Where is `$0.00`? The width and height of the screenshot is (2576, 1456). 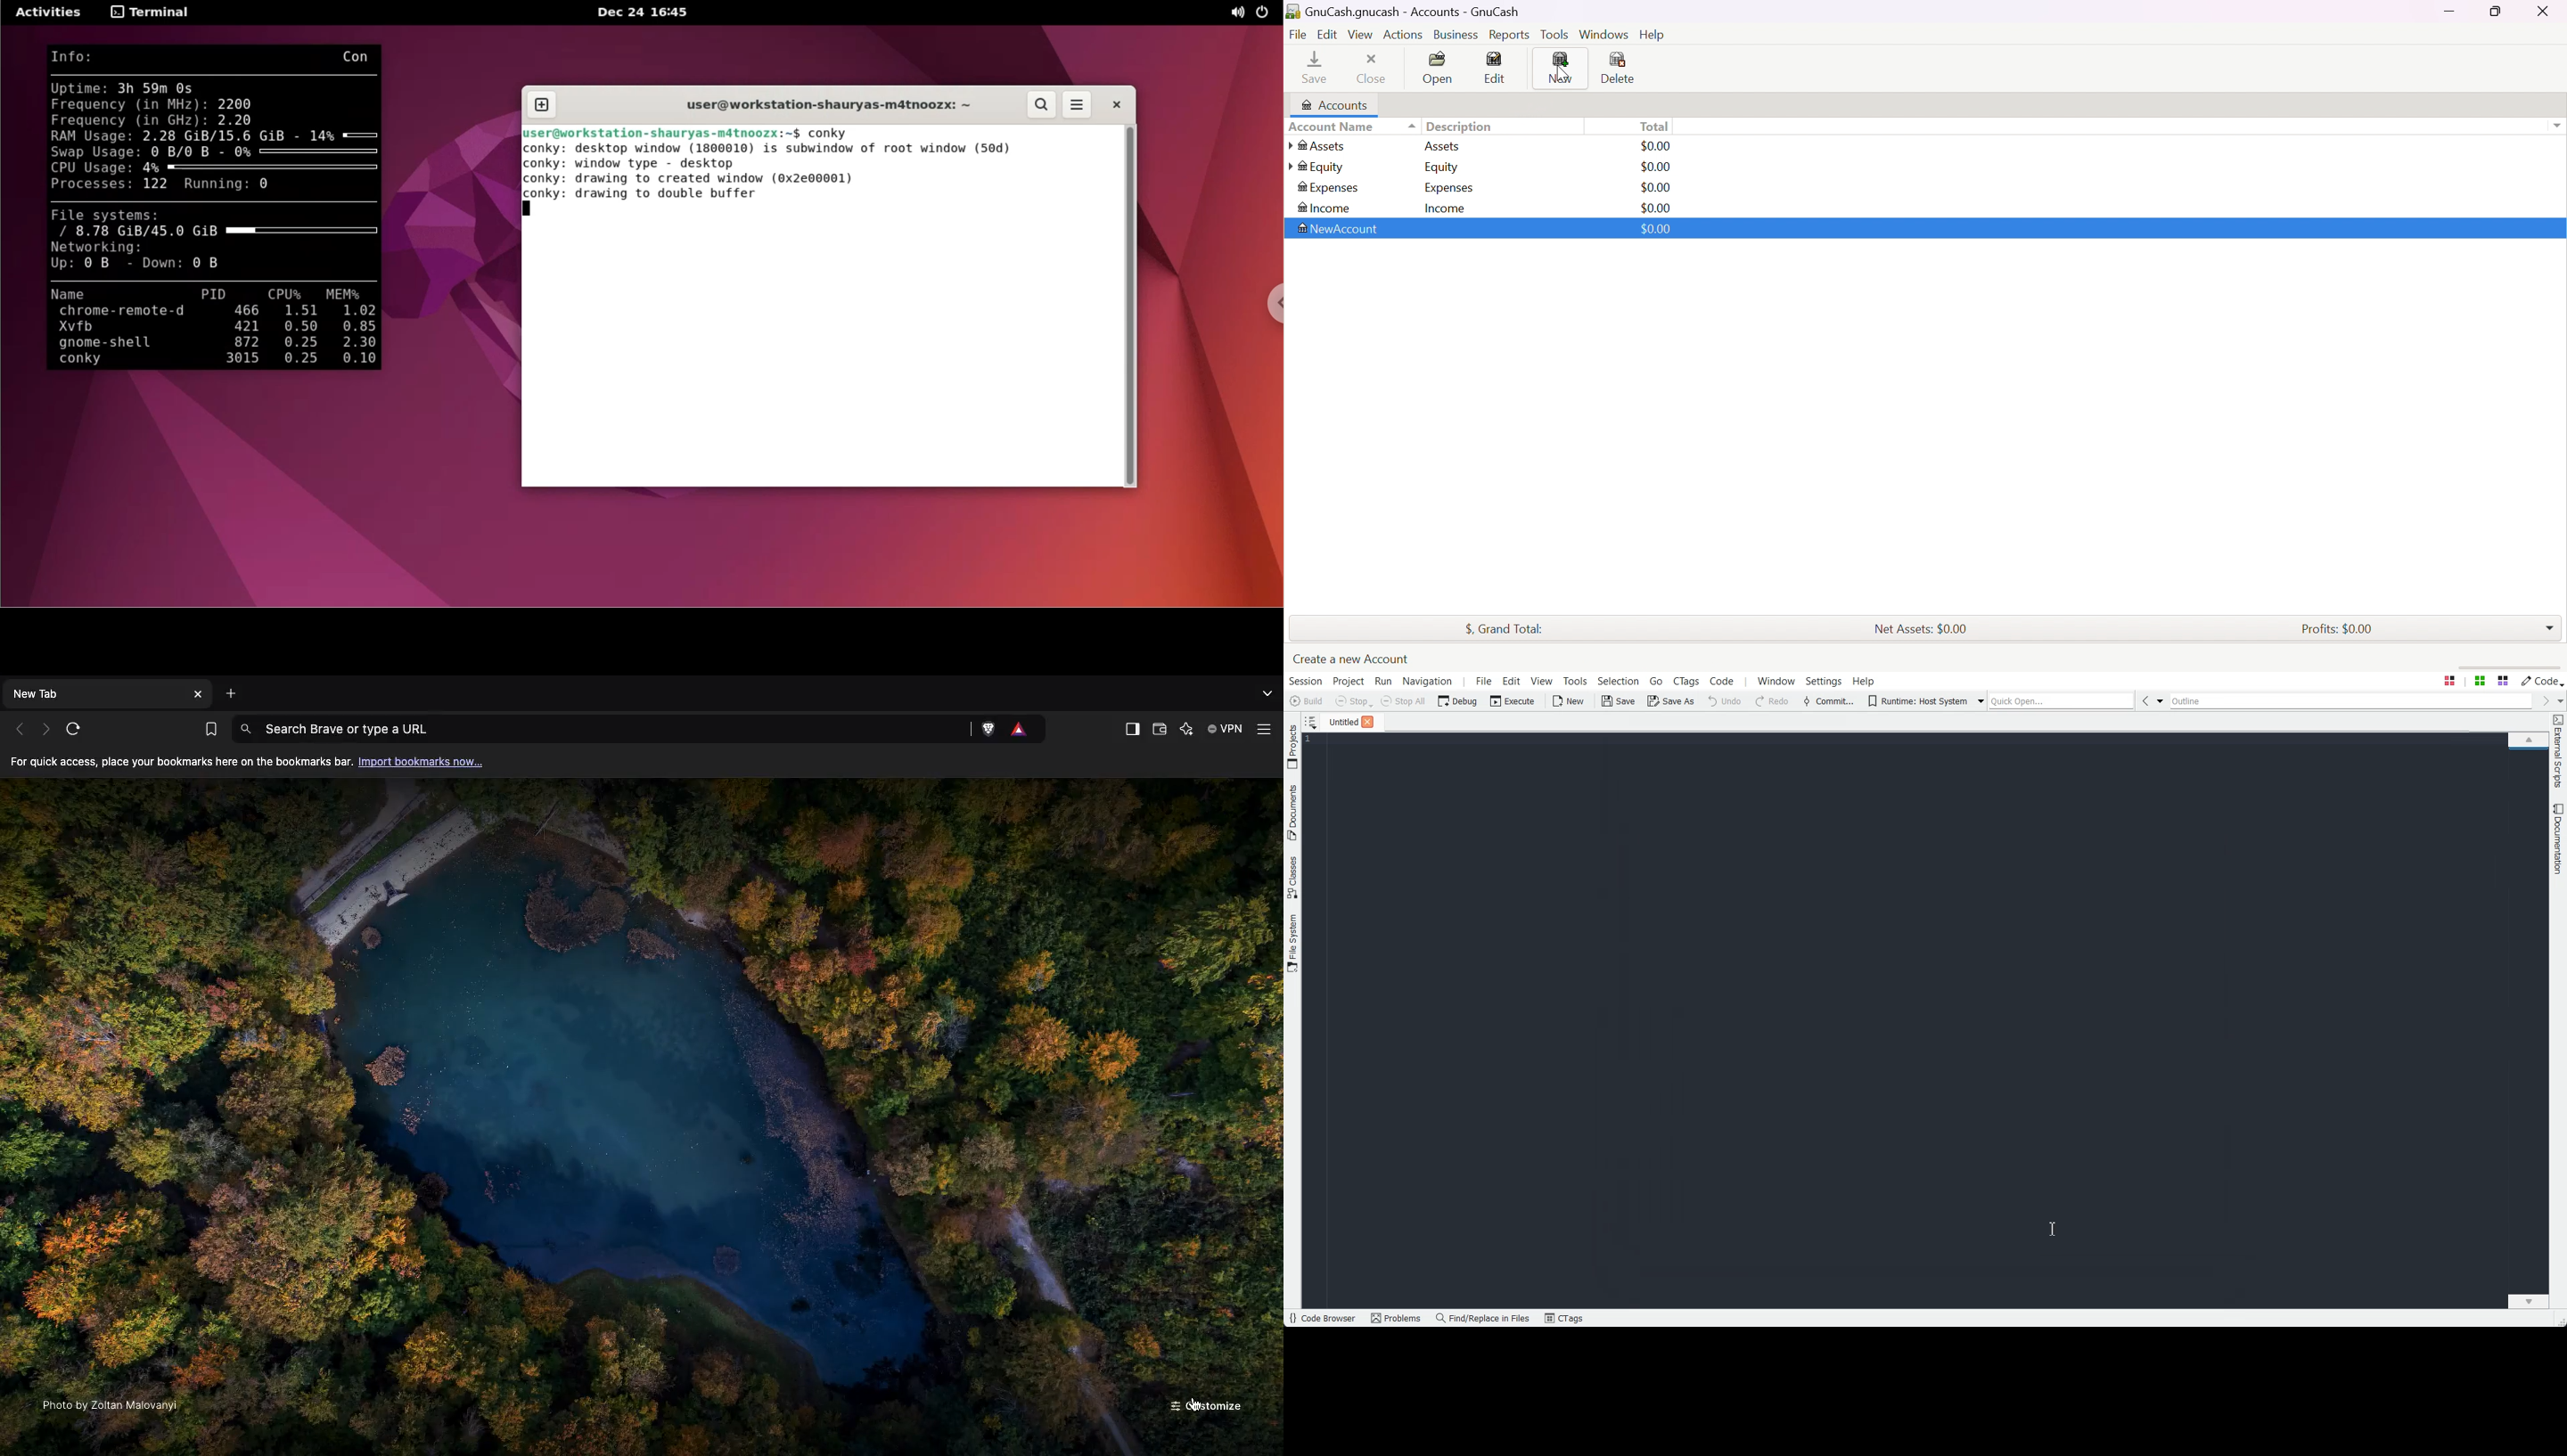
$0.00 is located at coordinates (1653, 209).